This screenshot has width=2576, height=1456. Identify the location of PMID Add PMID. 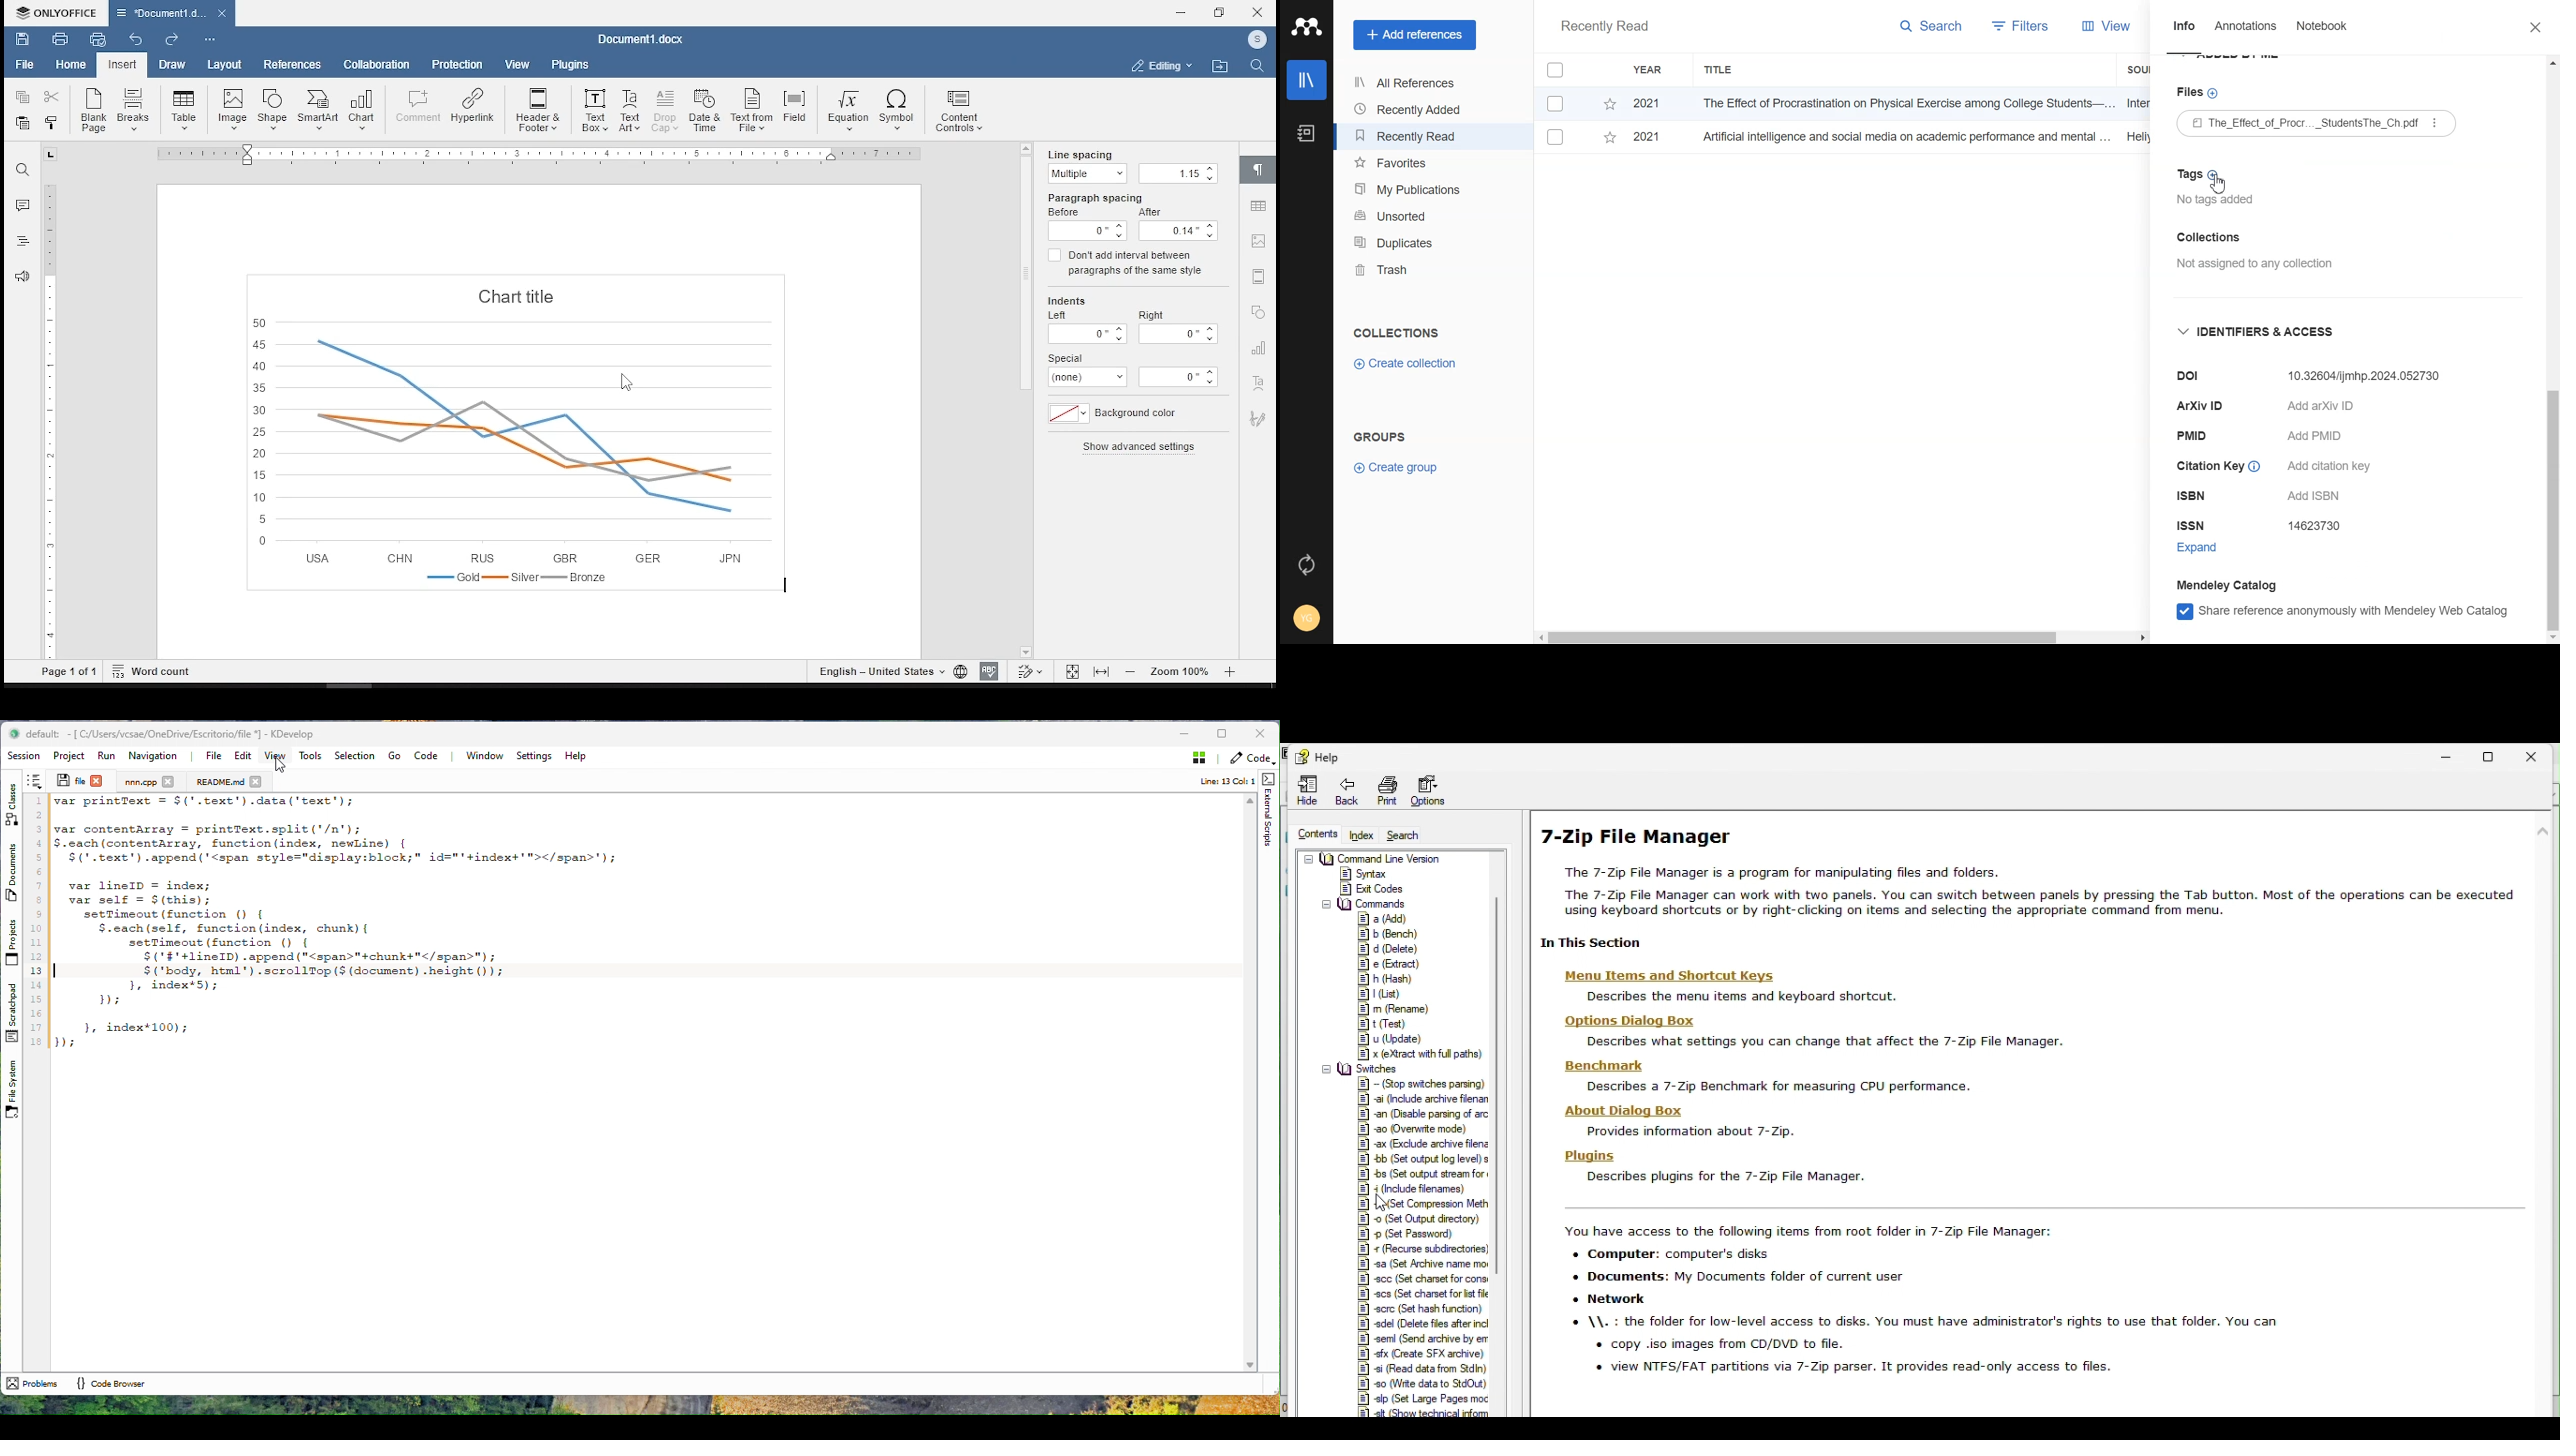
(2265, 438).